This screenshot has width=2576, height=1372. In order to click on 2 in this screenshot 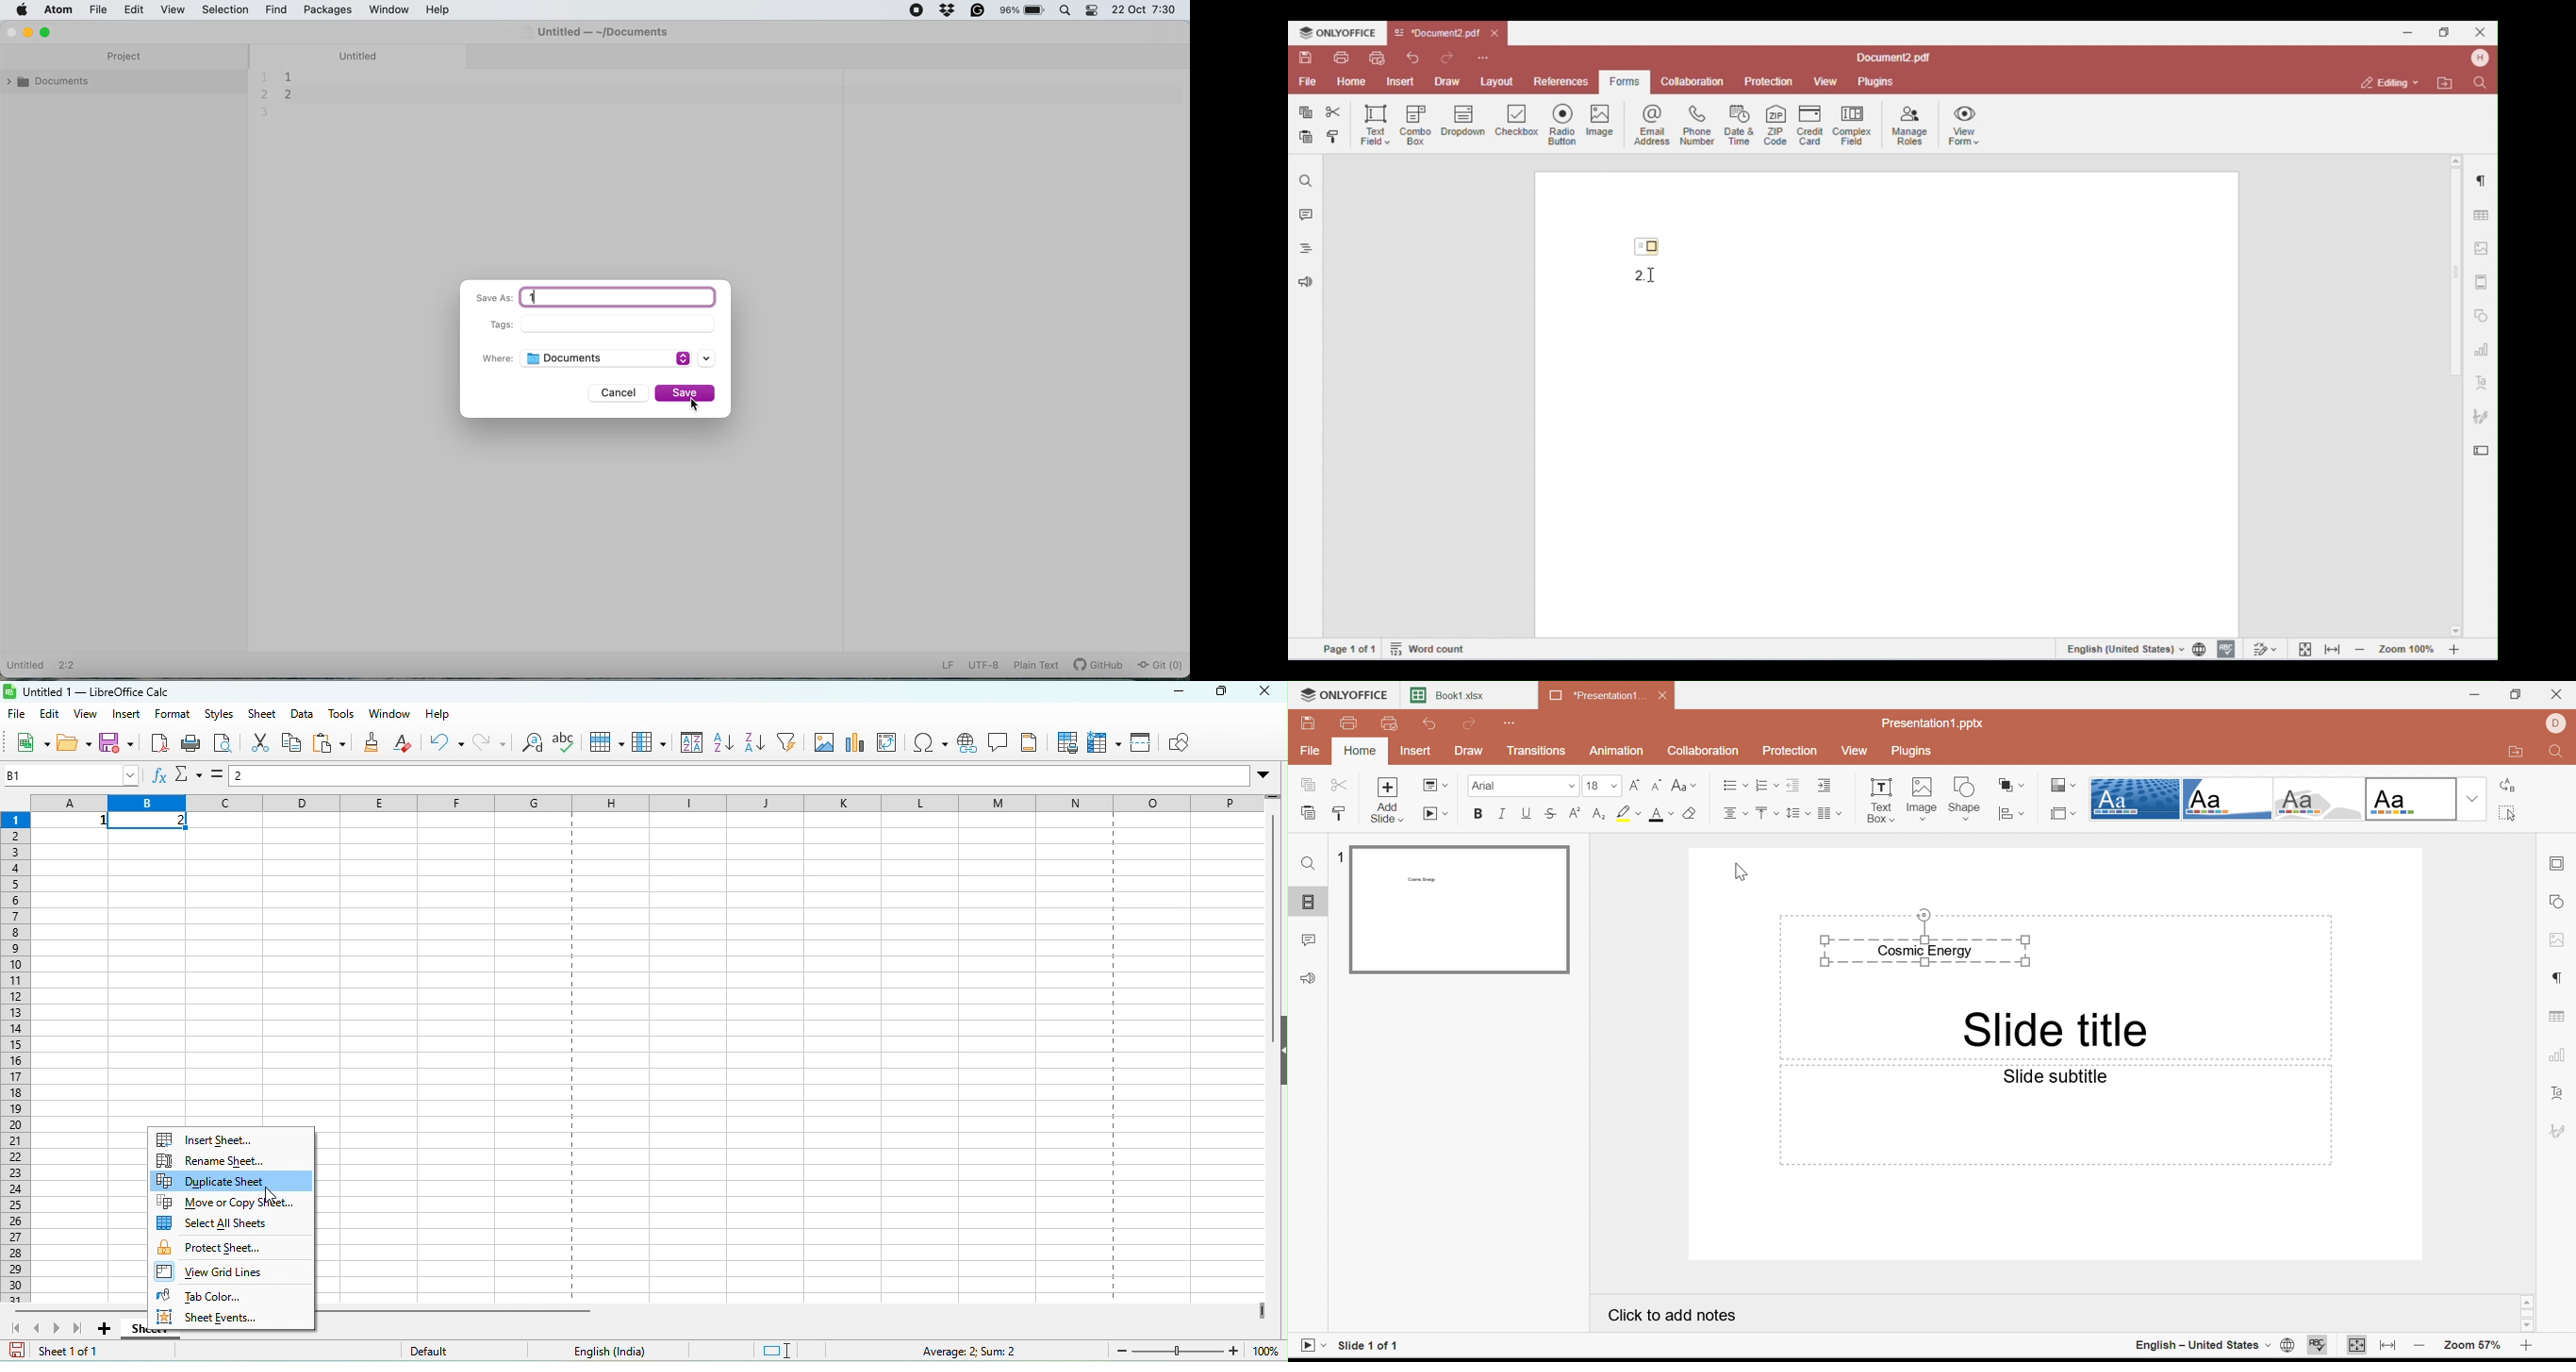, I will do `click(152, 822)`.